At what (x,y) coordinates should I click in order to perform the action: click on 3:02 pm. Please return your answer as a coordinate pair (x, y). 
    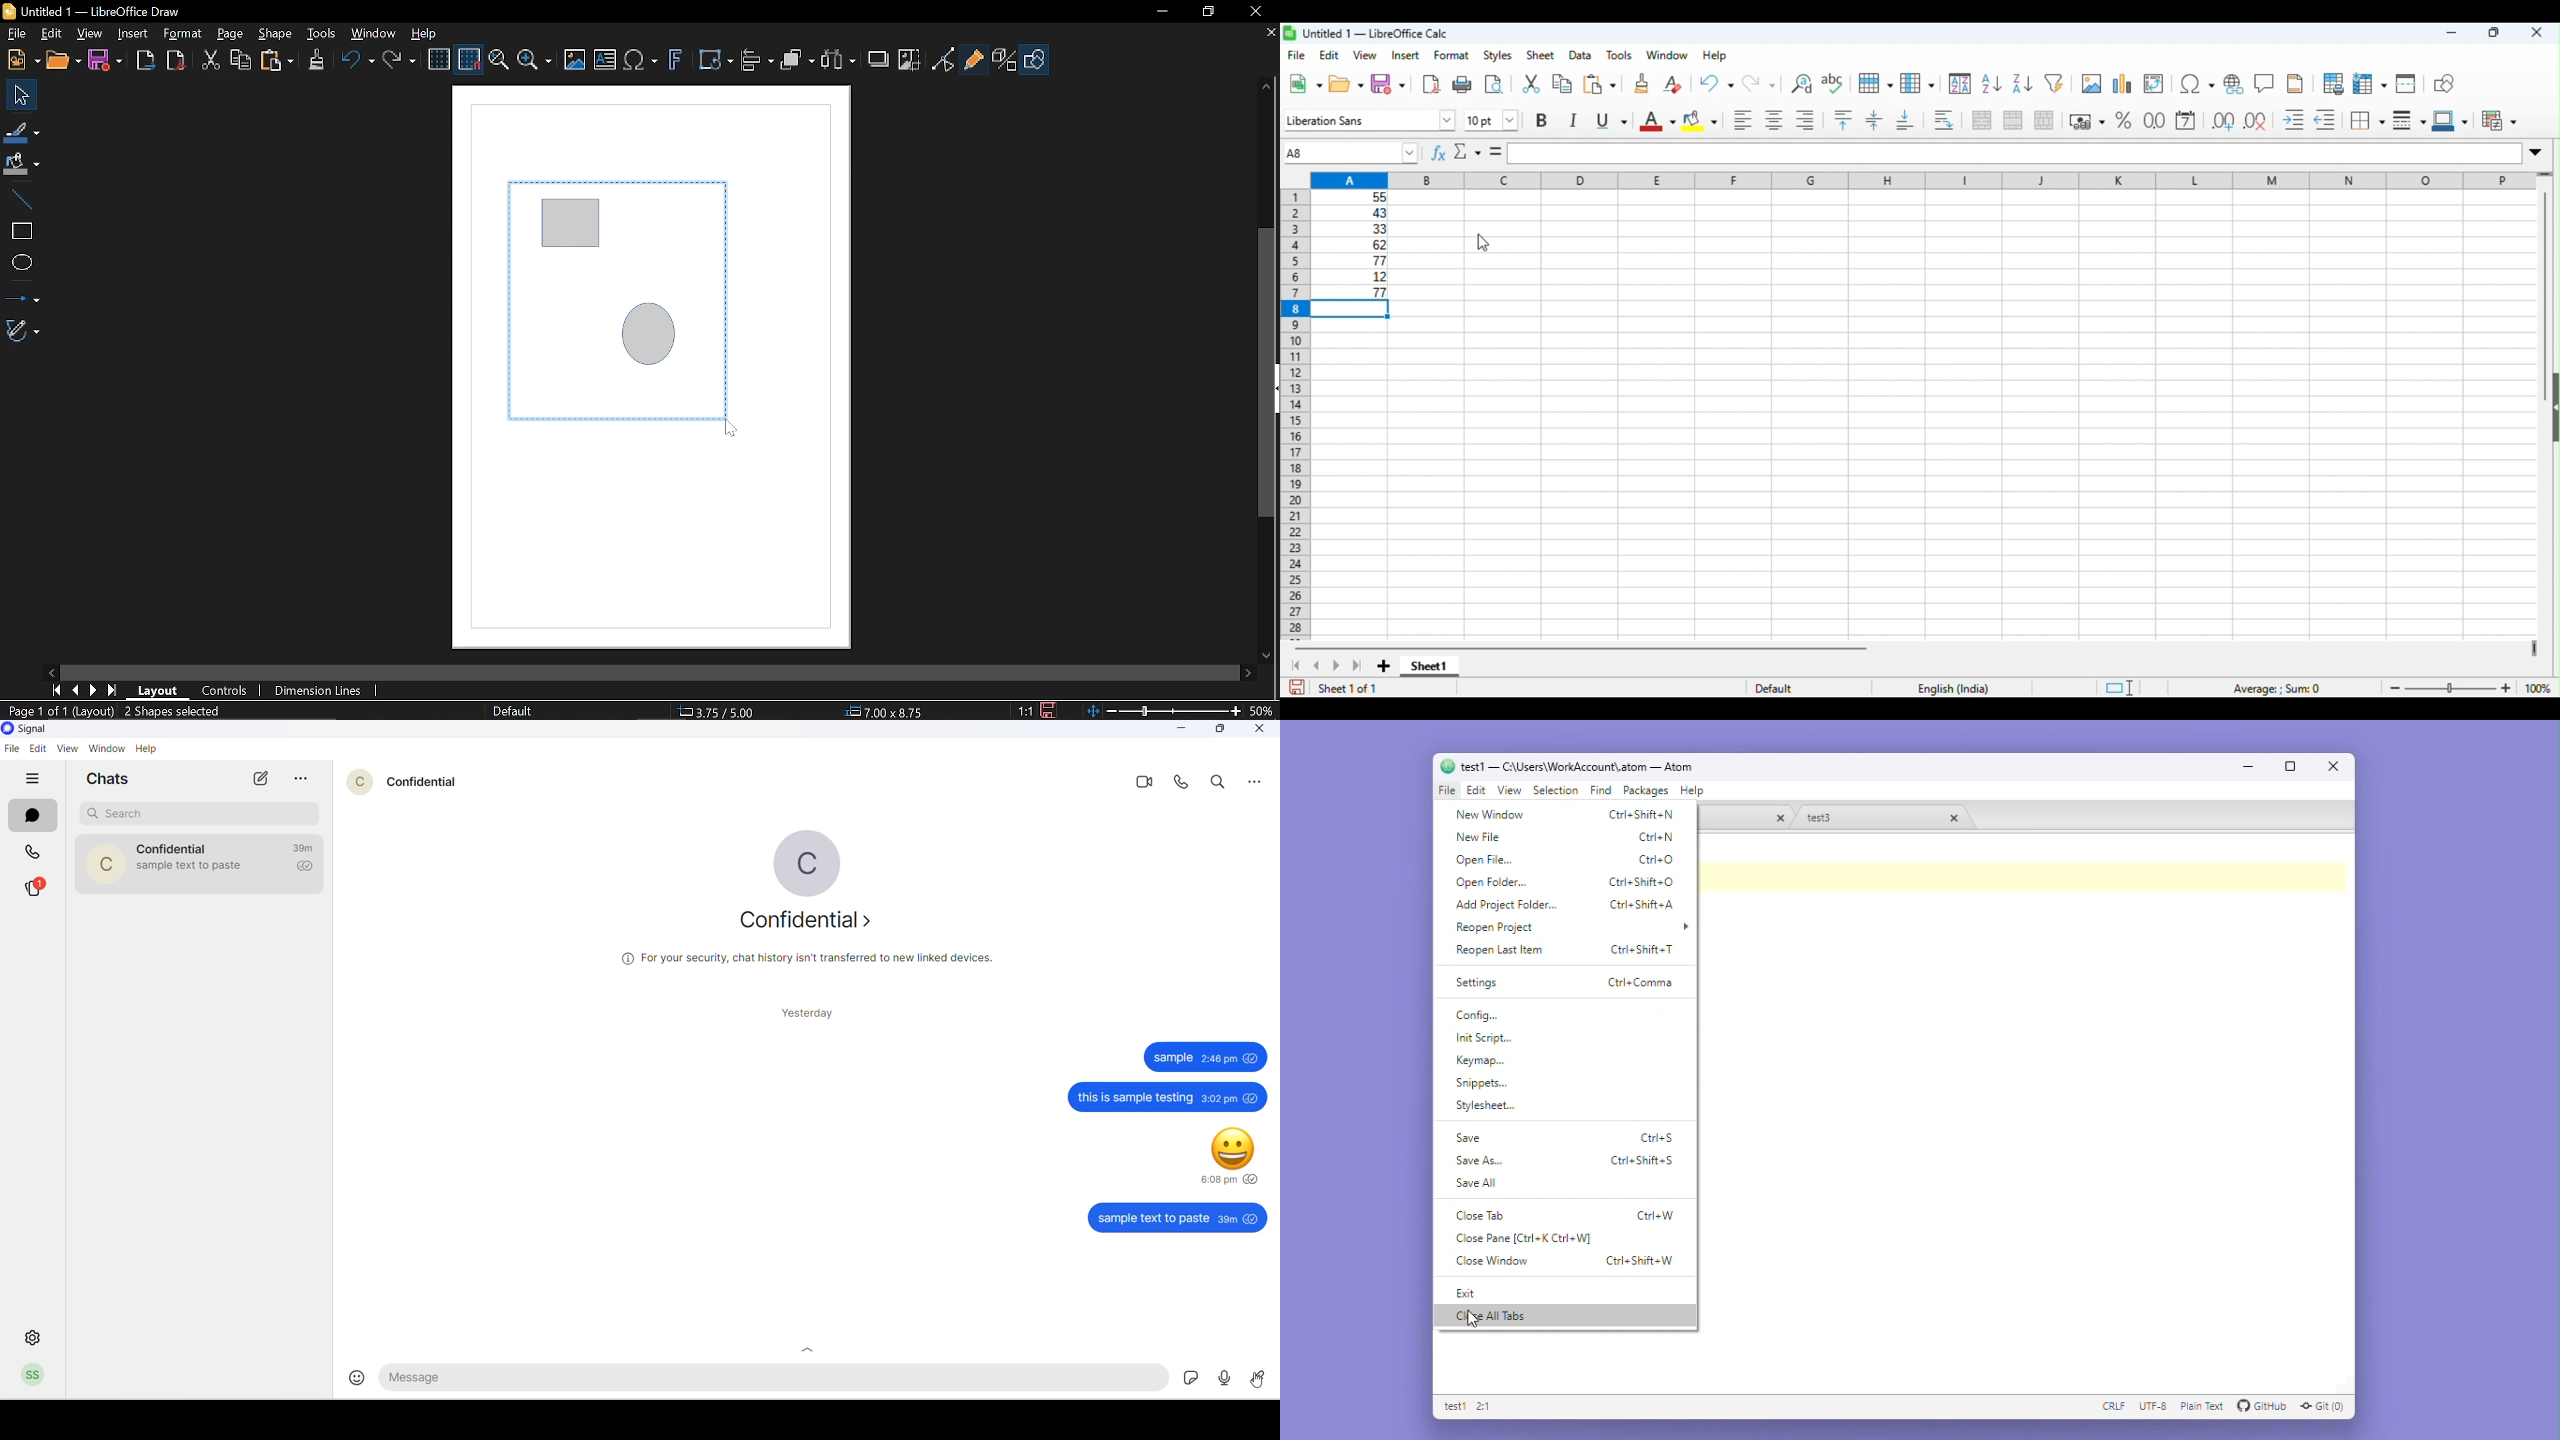
    Looking at the image, I should click on (1218, 1100).